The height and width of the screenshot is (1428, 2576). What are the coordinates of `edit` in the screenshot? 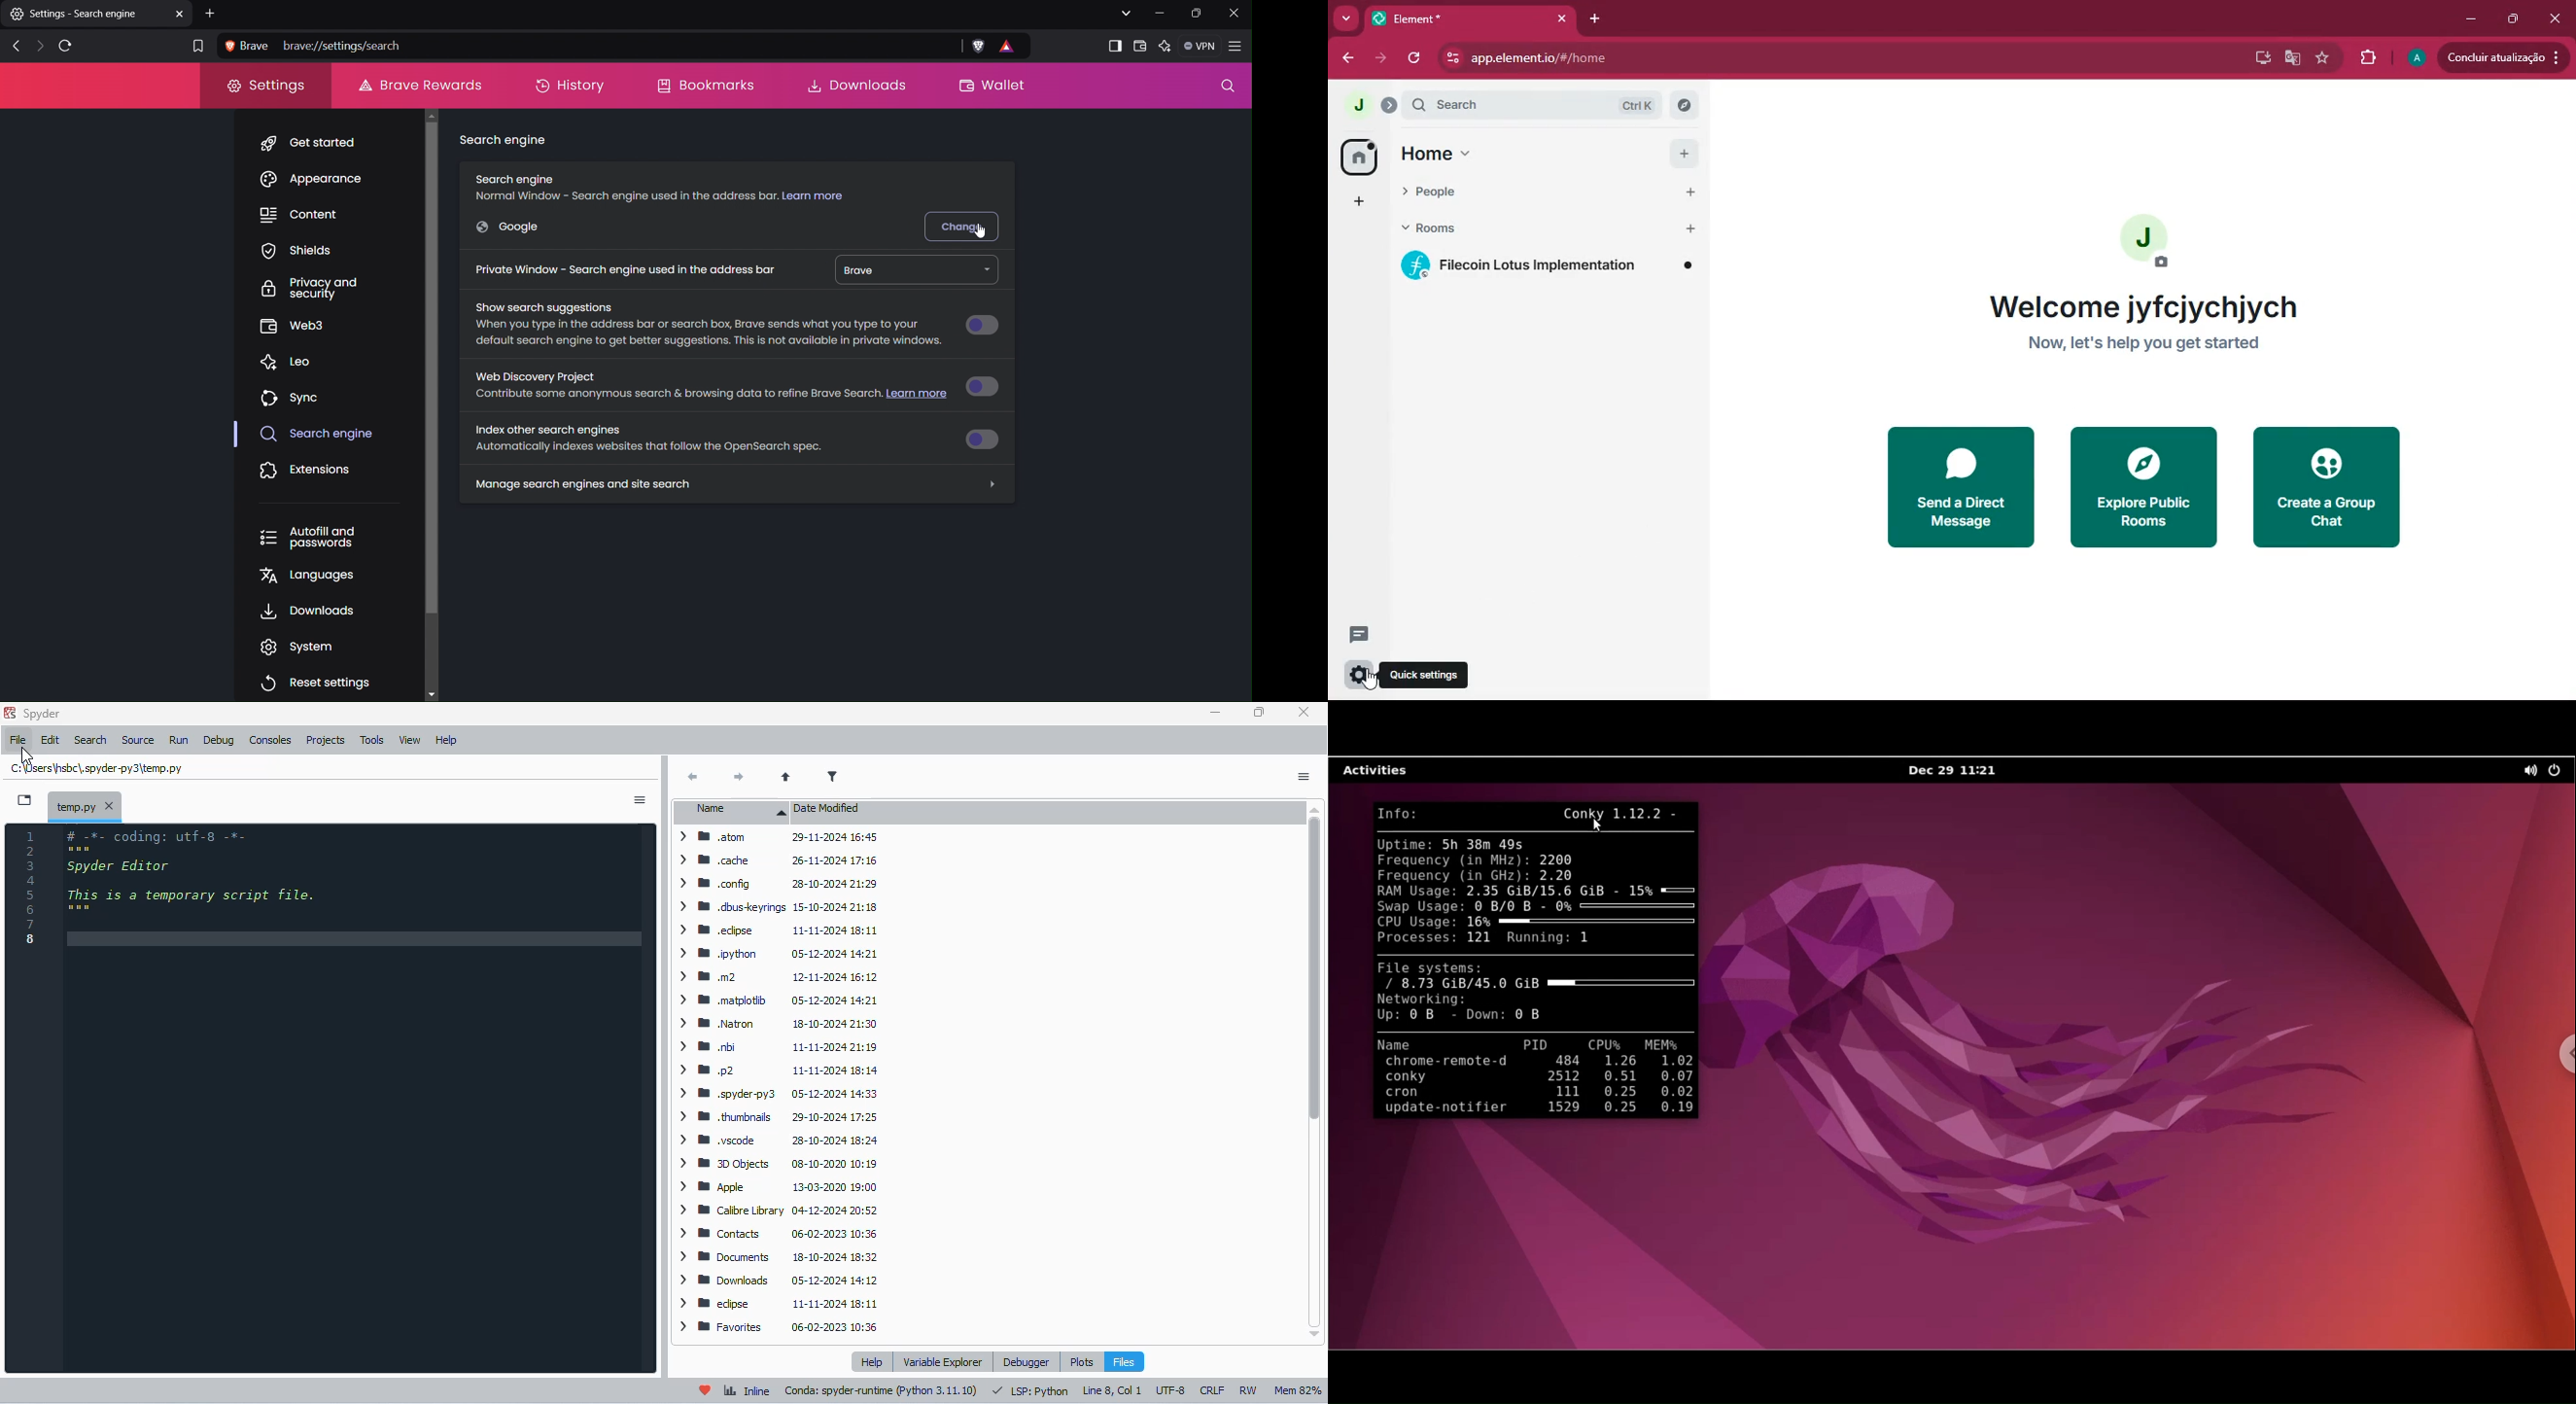 It's located at (51, 740).